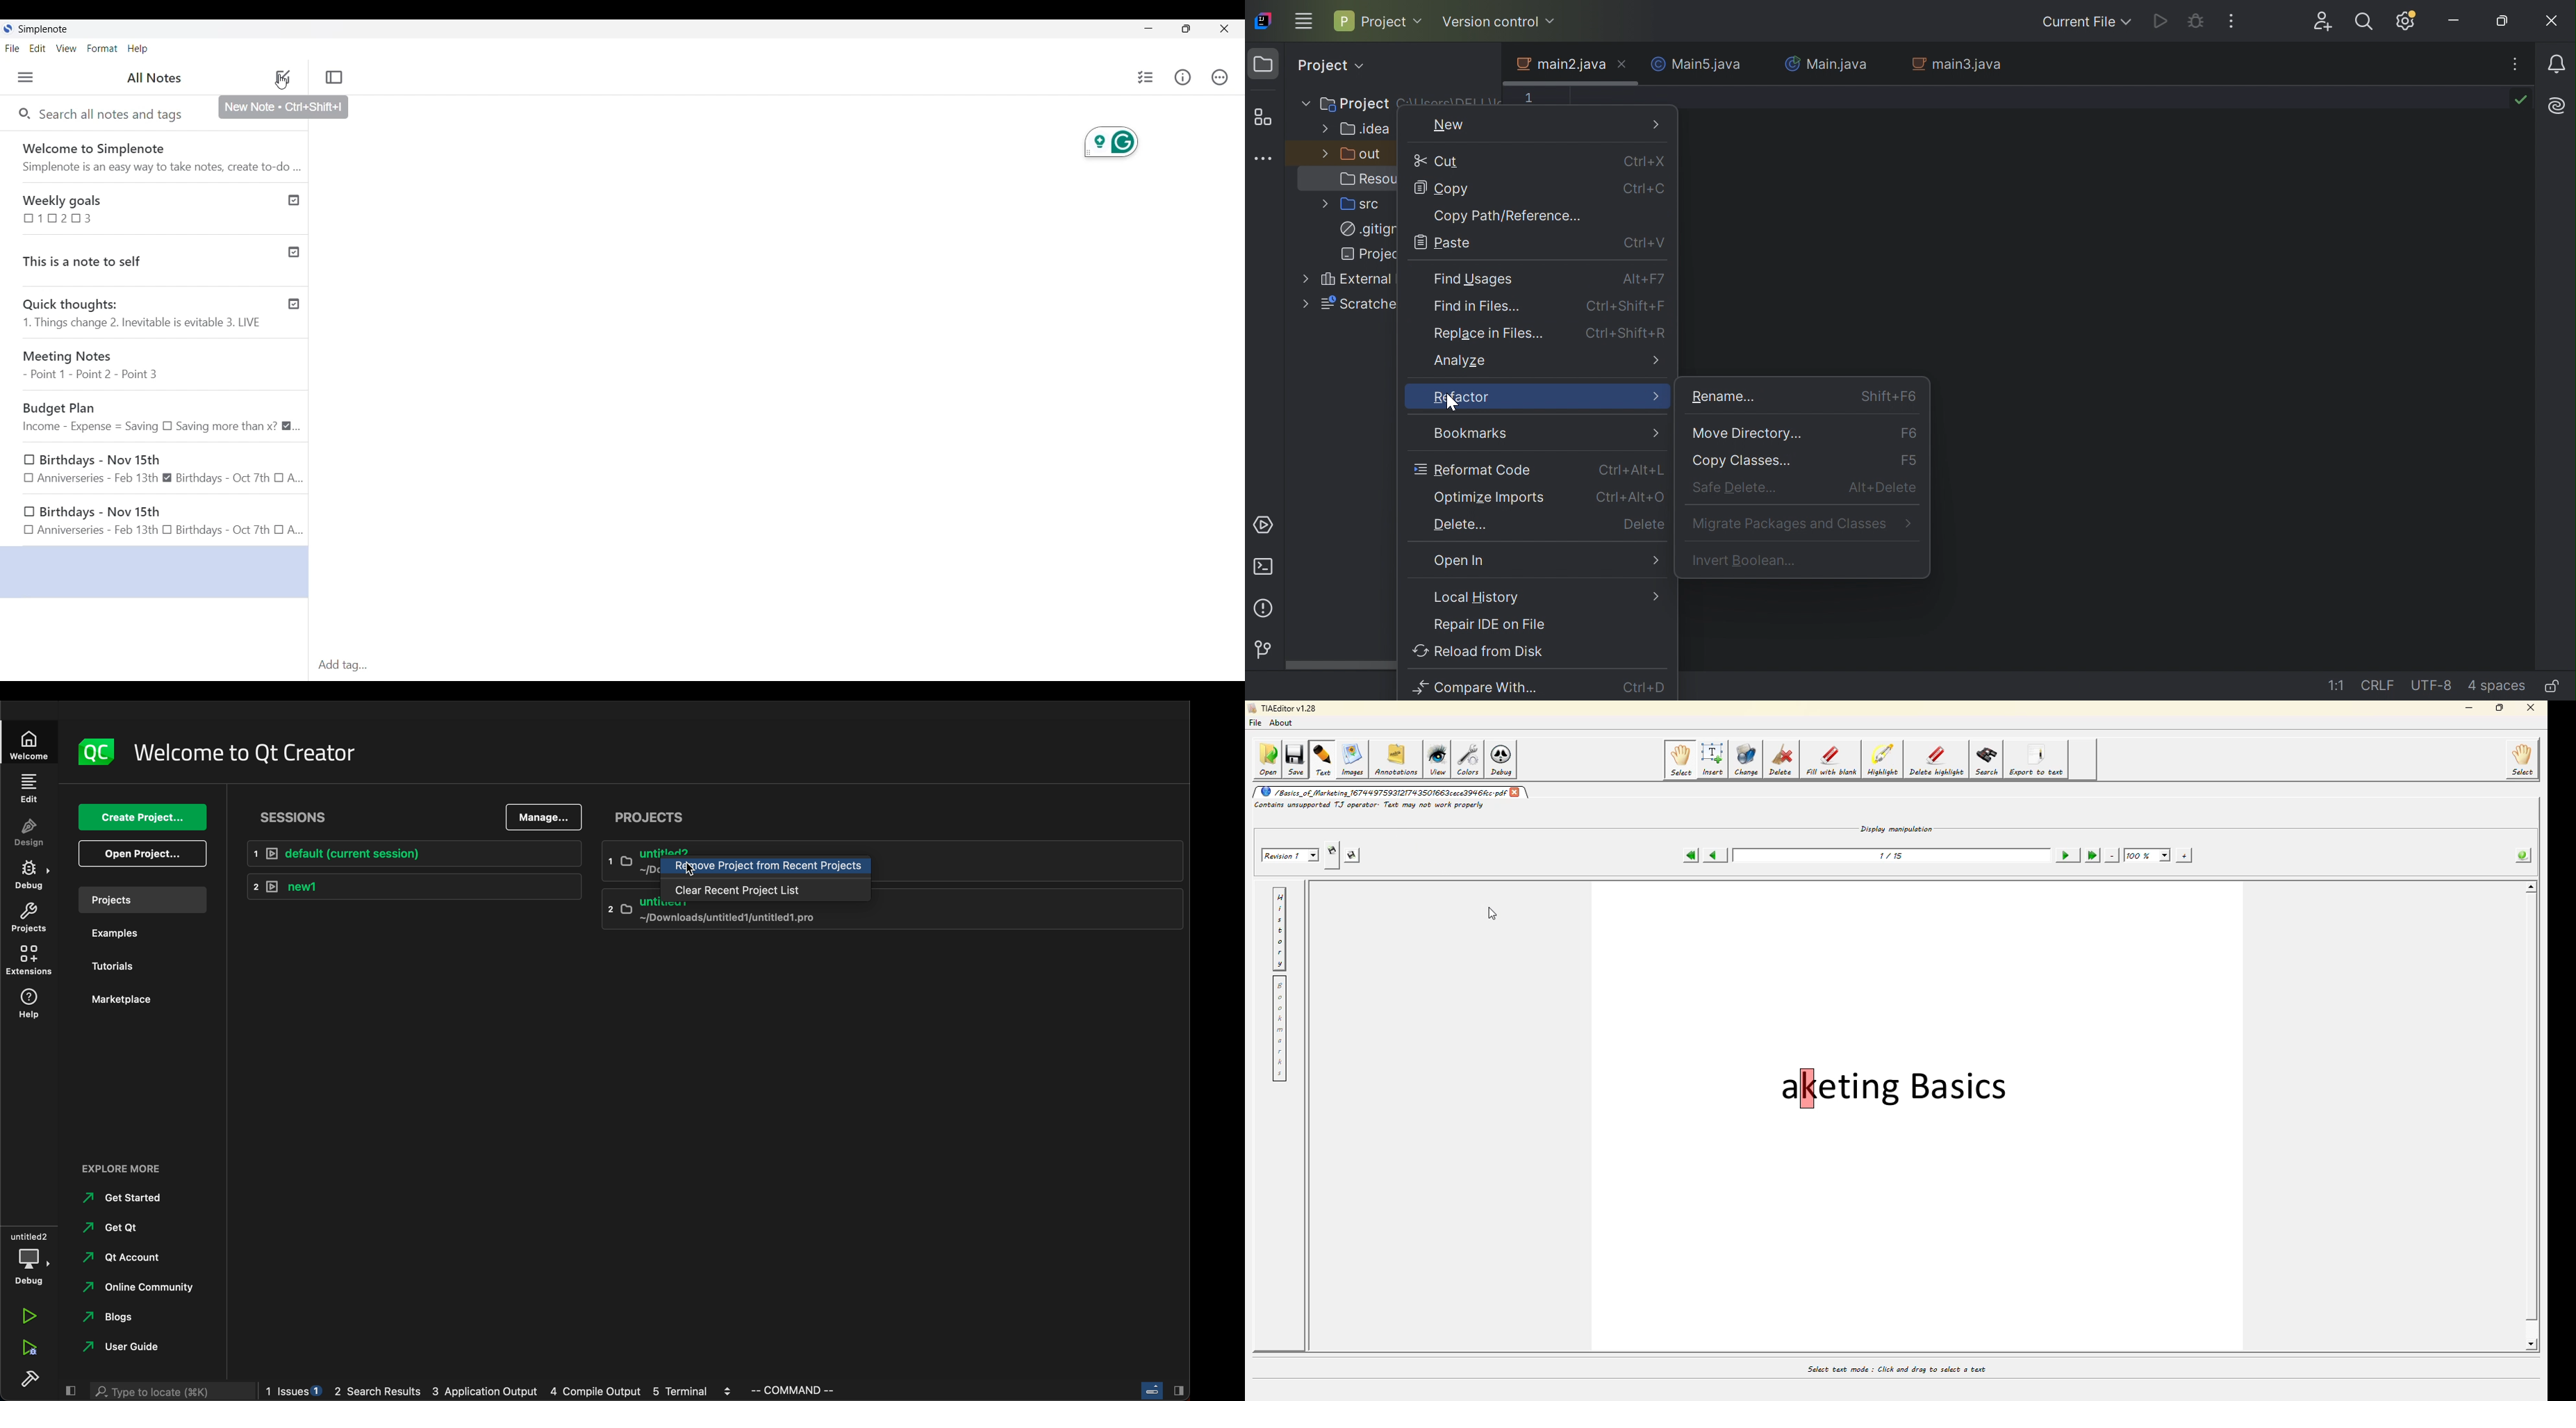 The height and width of the screenshot is (1428, 2576). Describe the element at coordinates (153, 572) in the screenshot. I see `selected space for a new note ` at that location.